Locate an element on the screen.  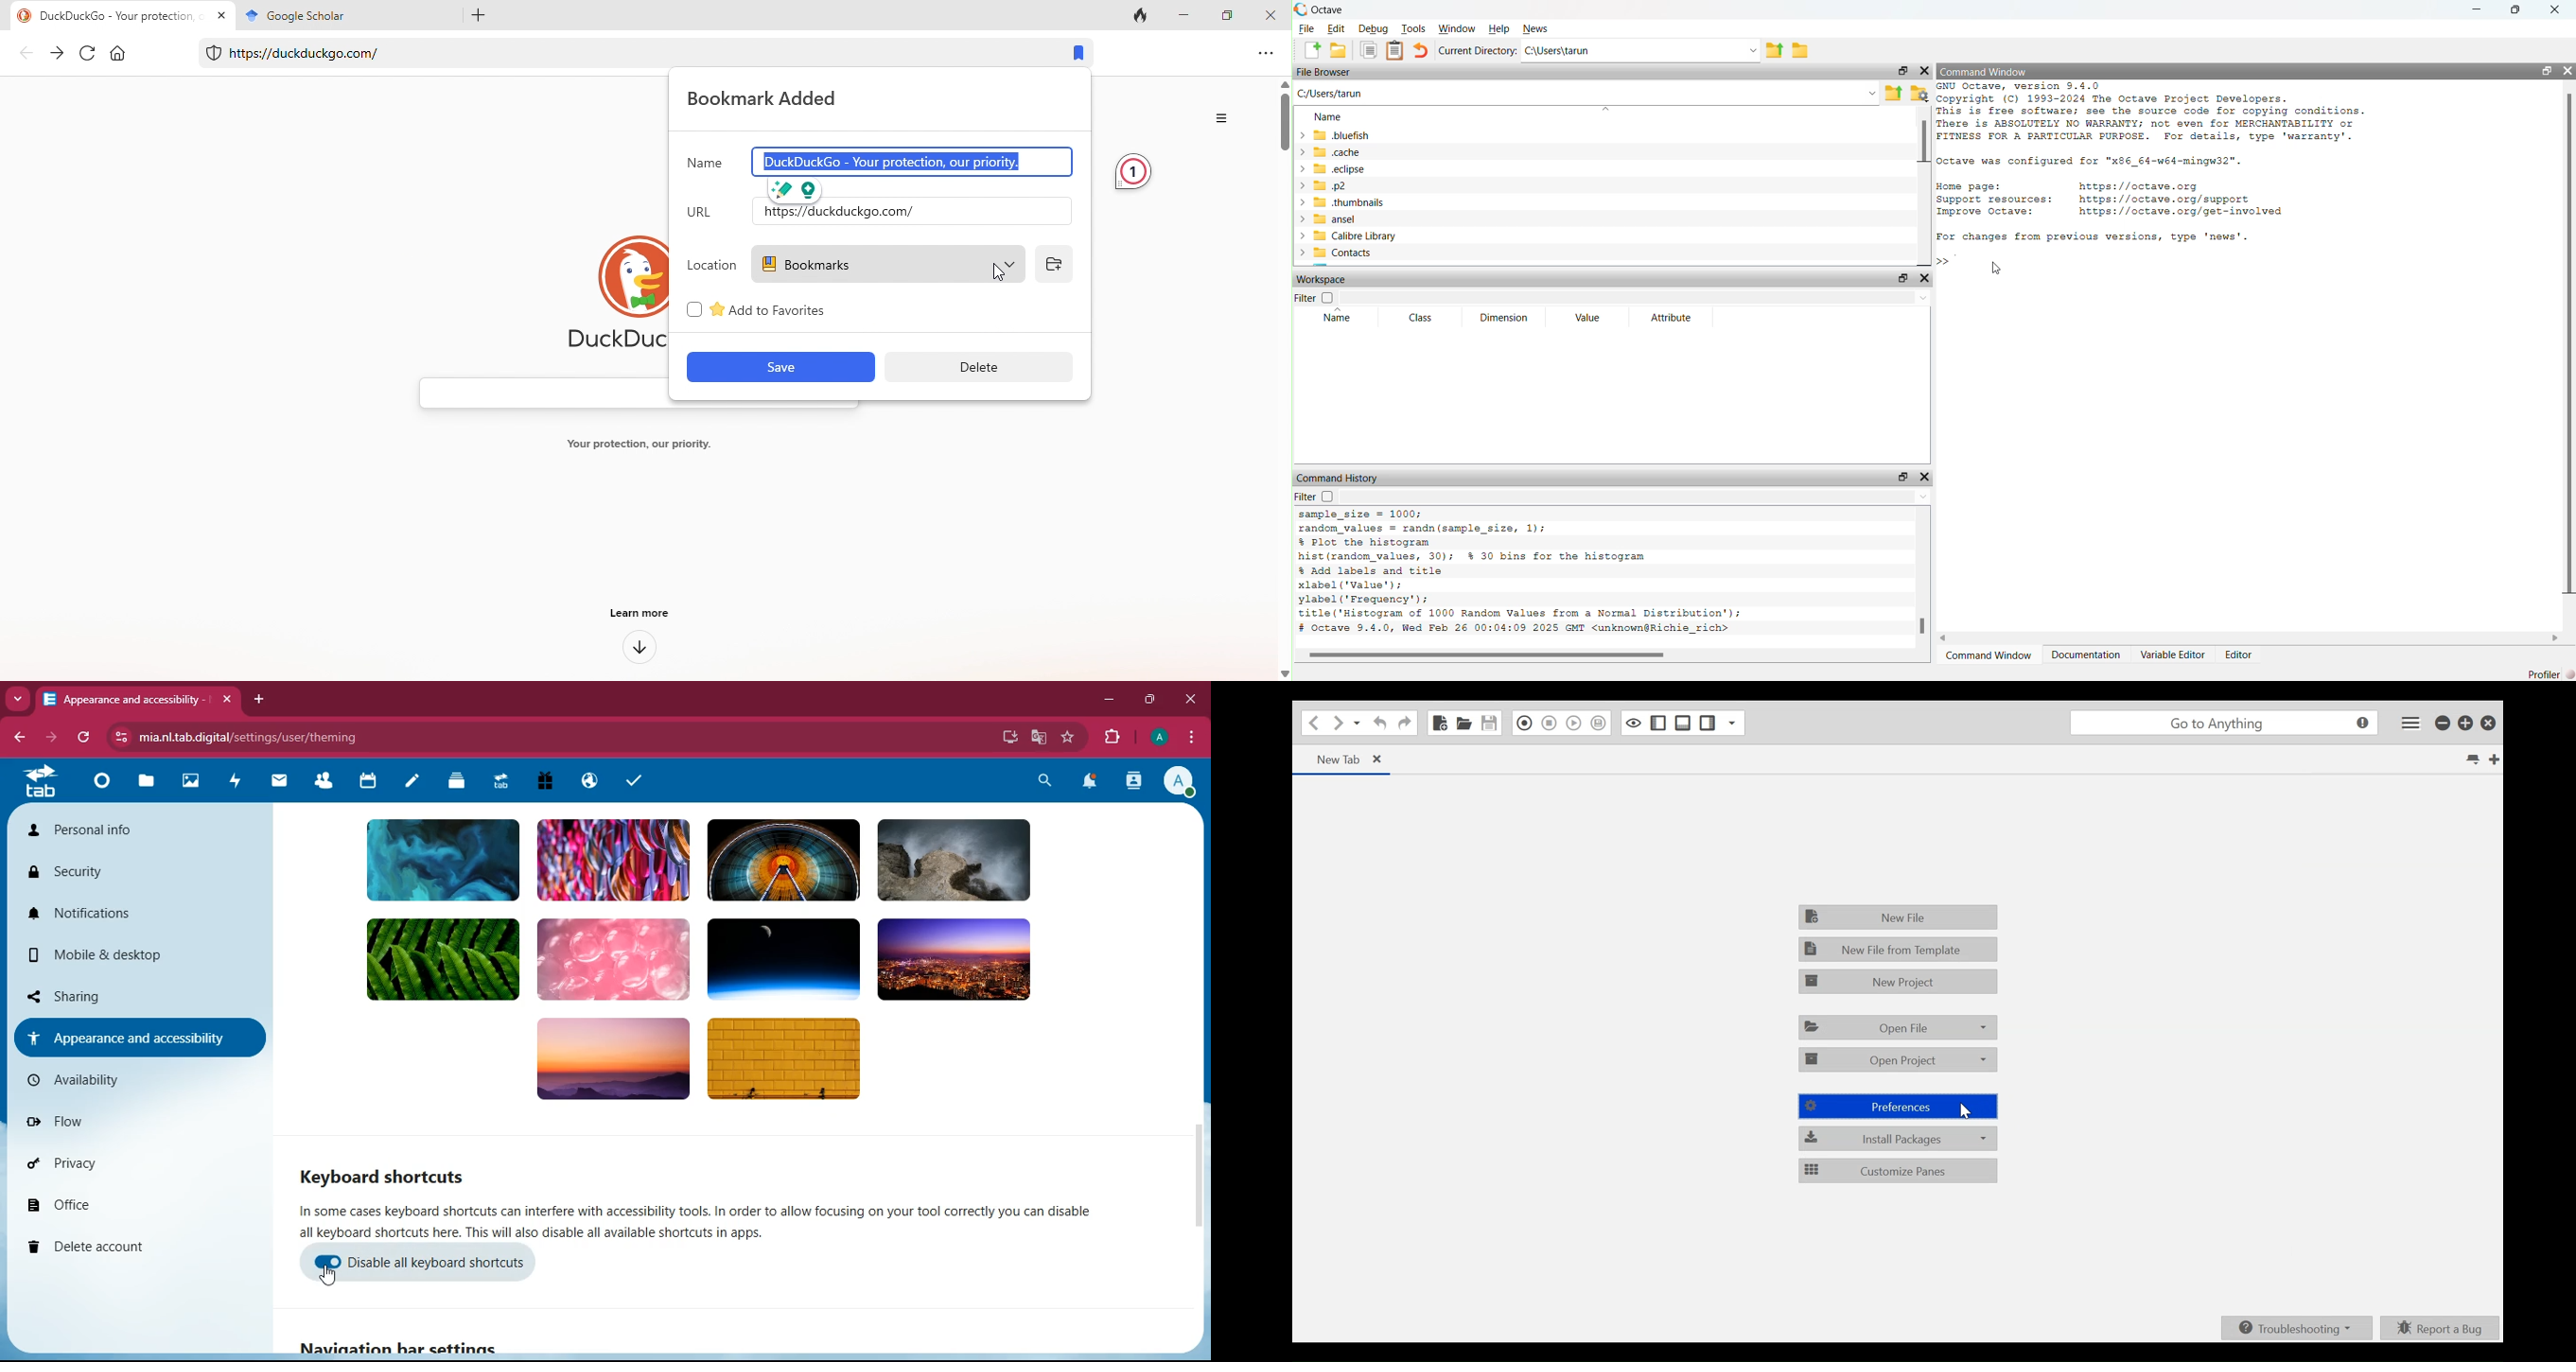
tab is located at coordinates (502, 780).